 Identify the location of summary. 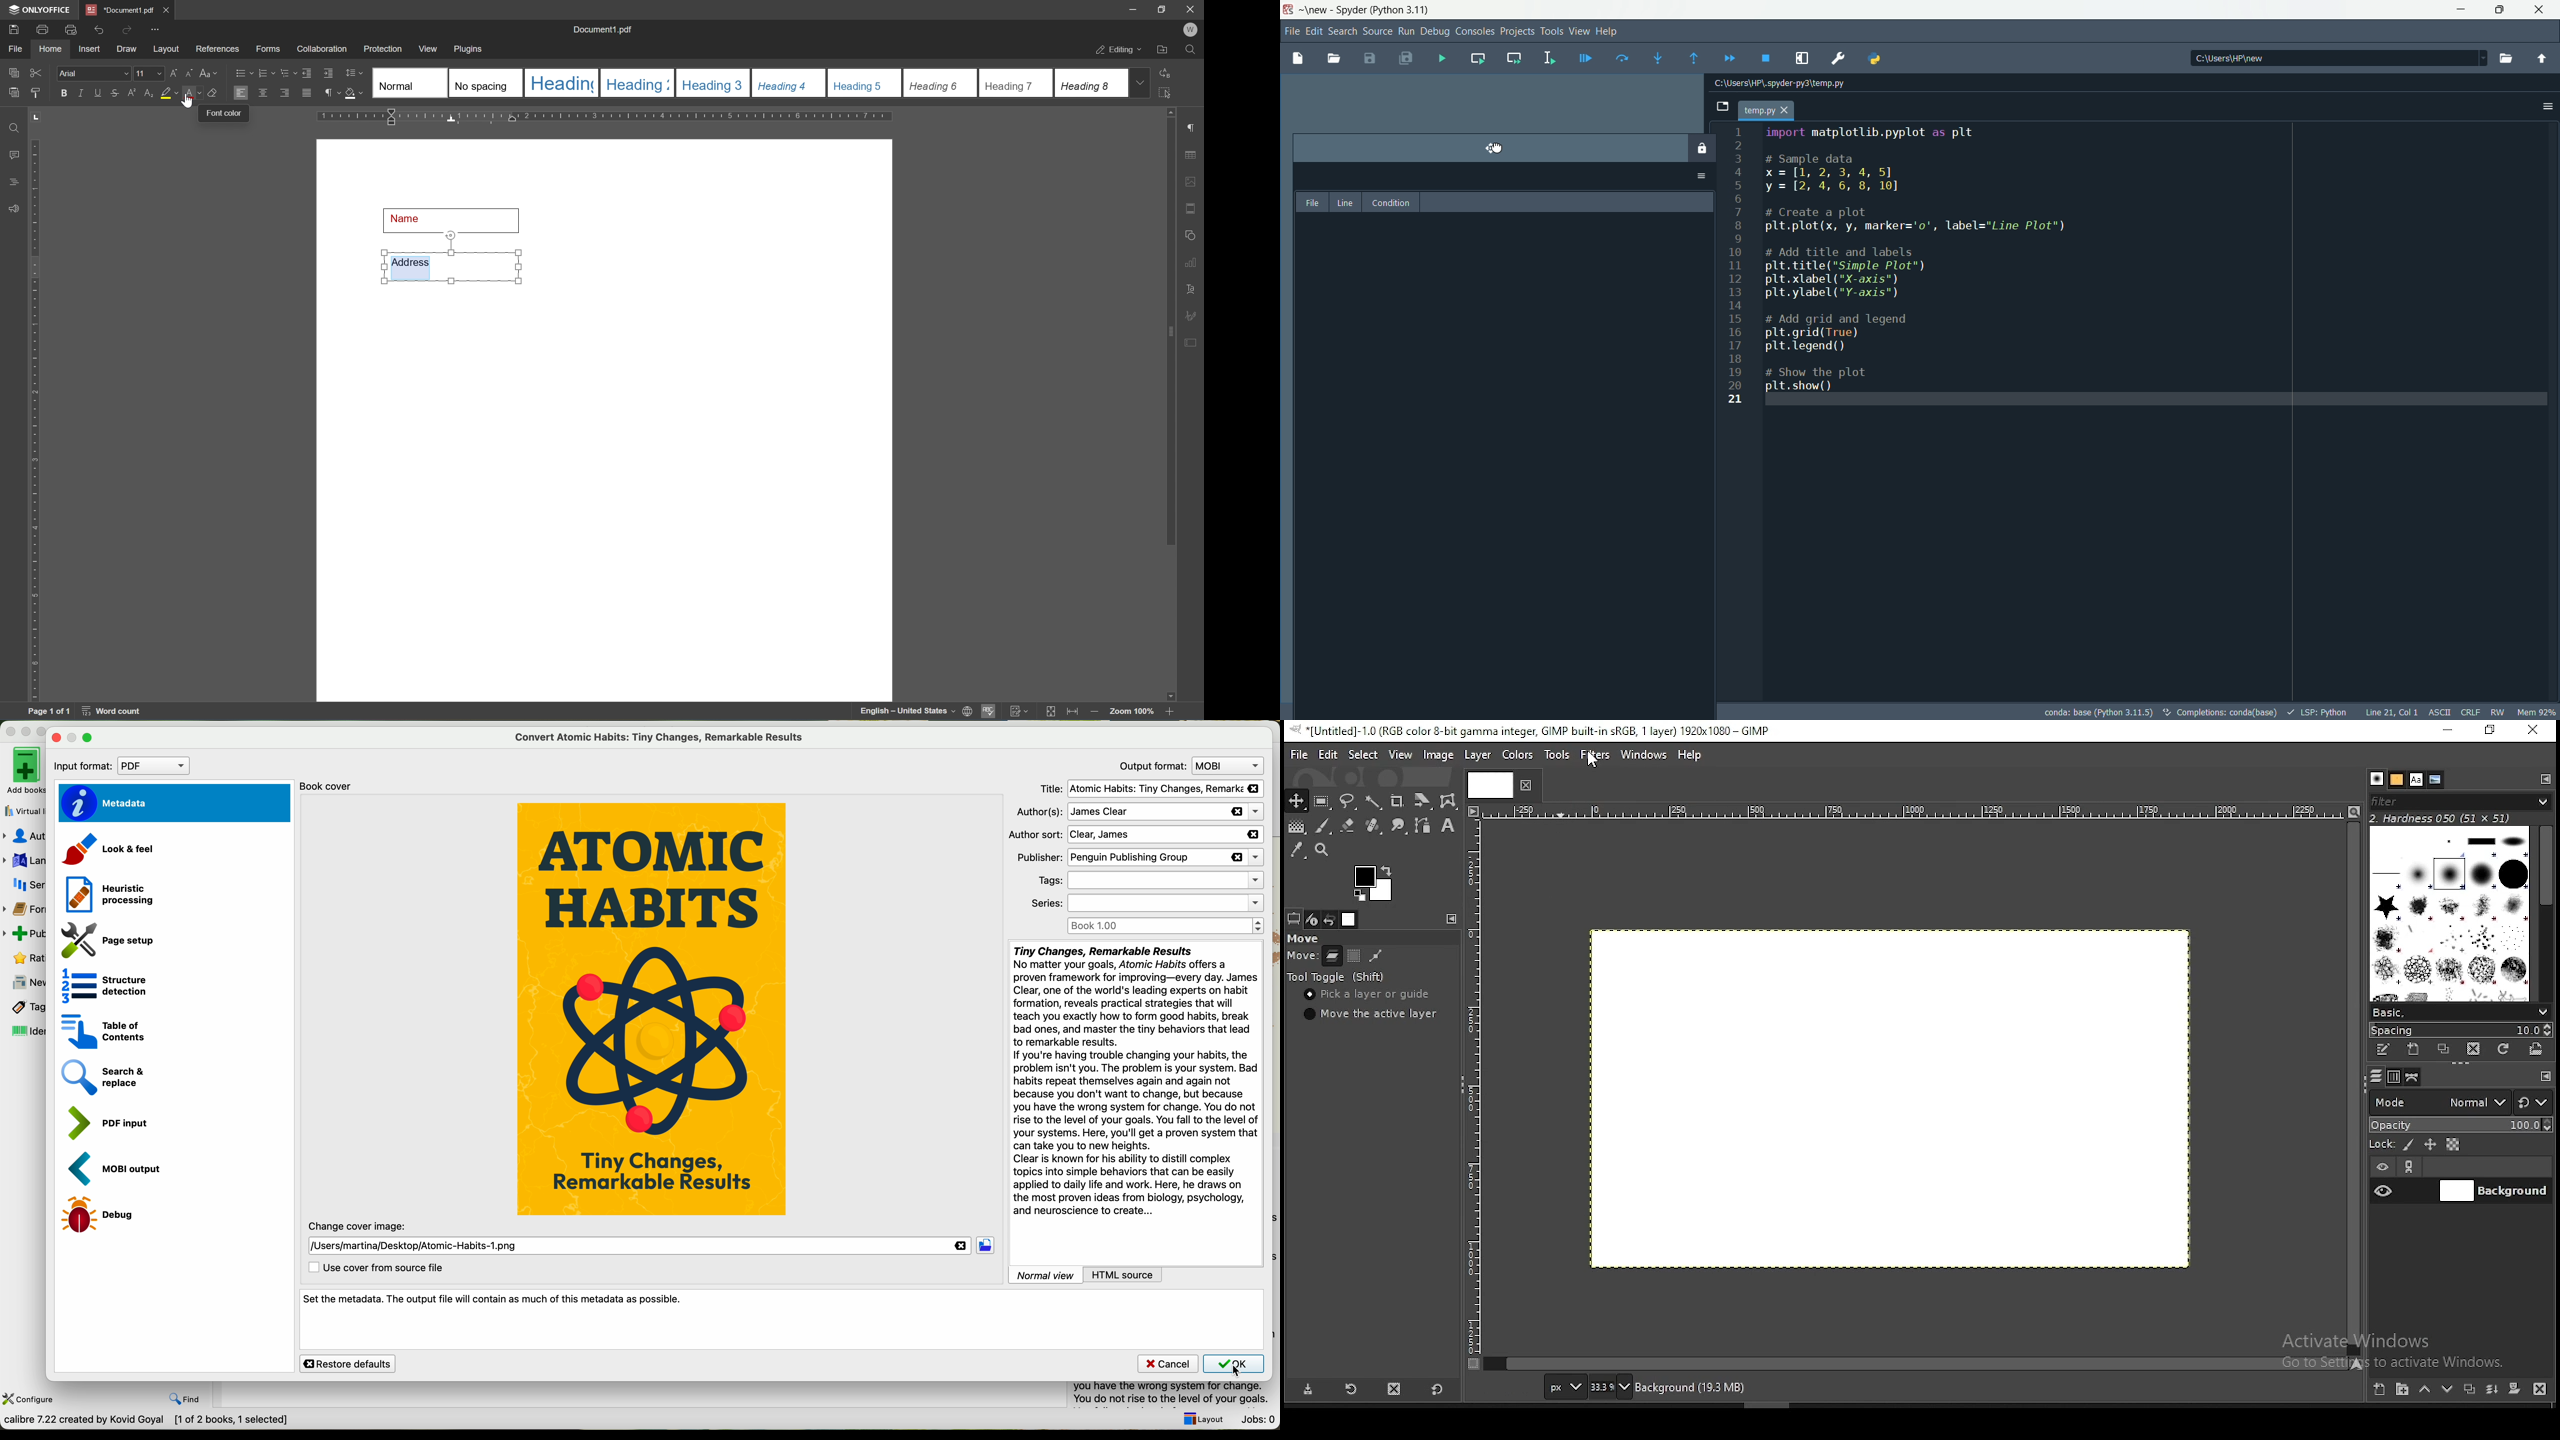
(1176, 1394).